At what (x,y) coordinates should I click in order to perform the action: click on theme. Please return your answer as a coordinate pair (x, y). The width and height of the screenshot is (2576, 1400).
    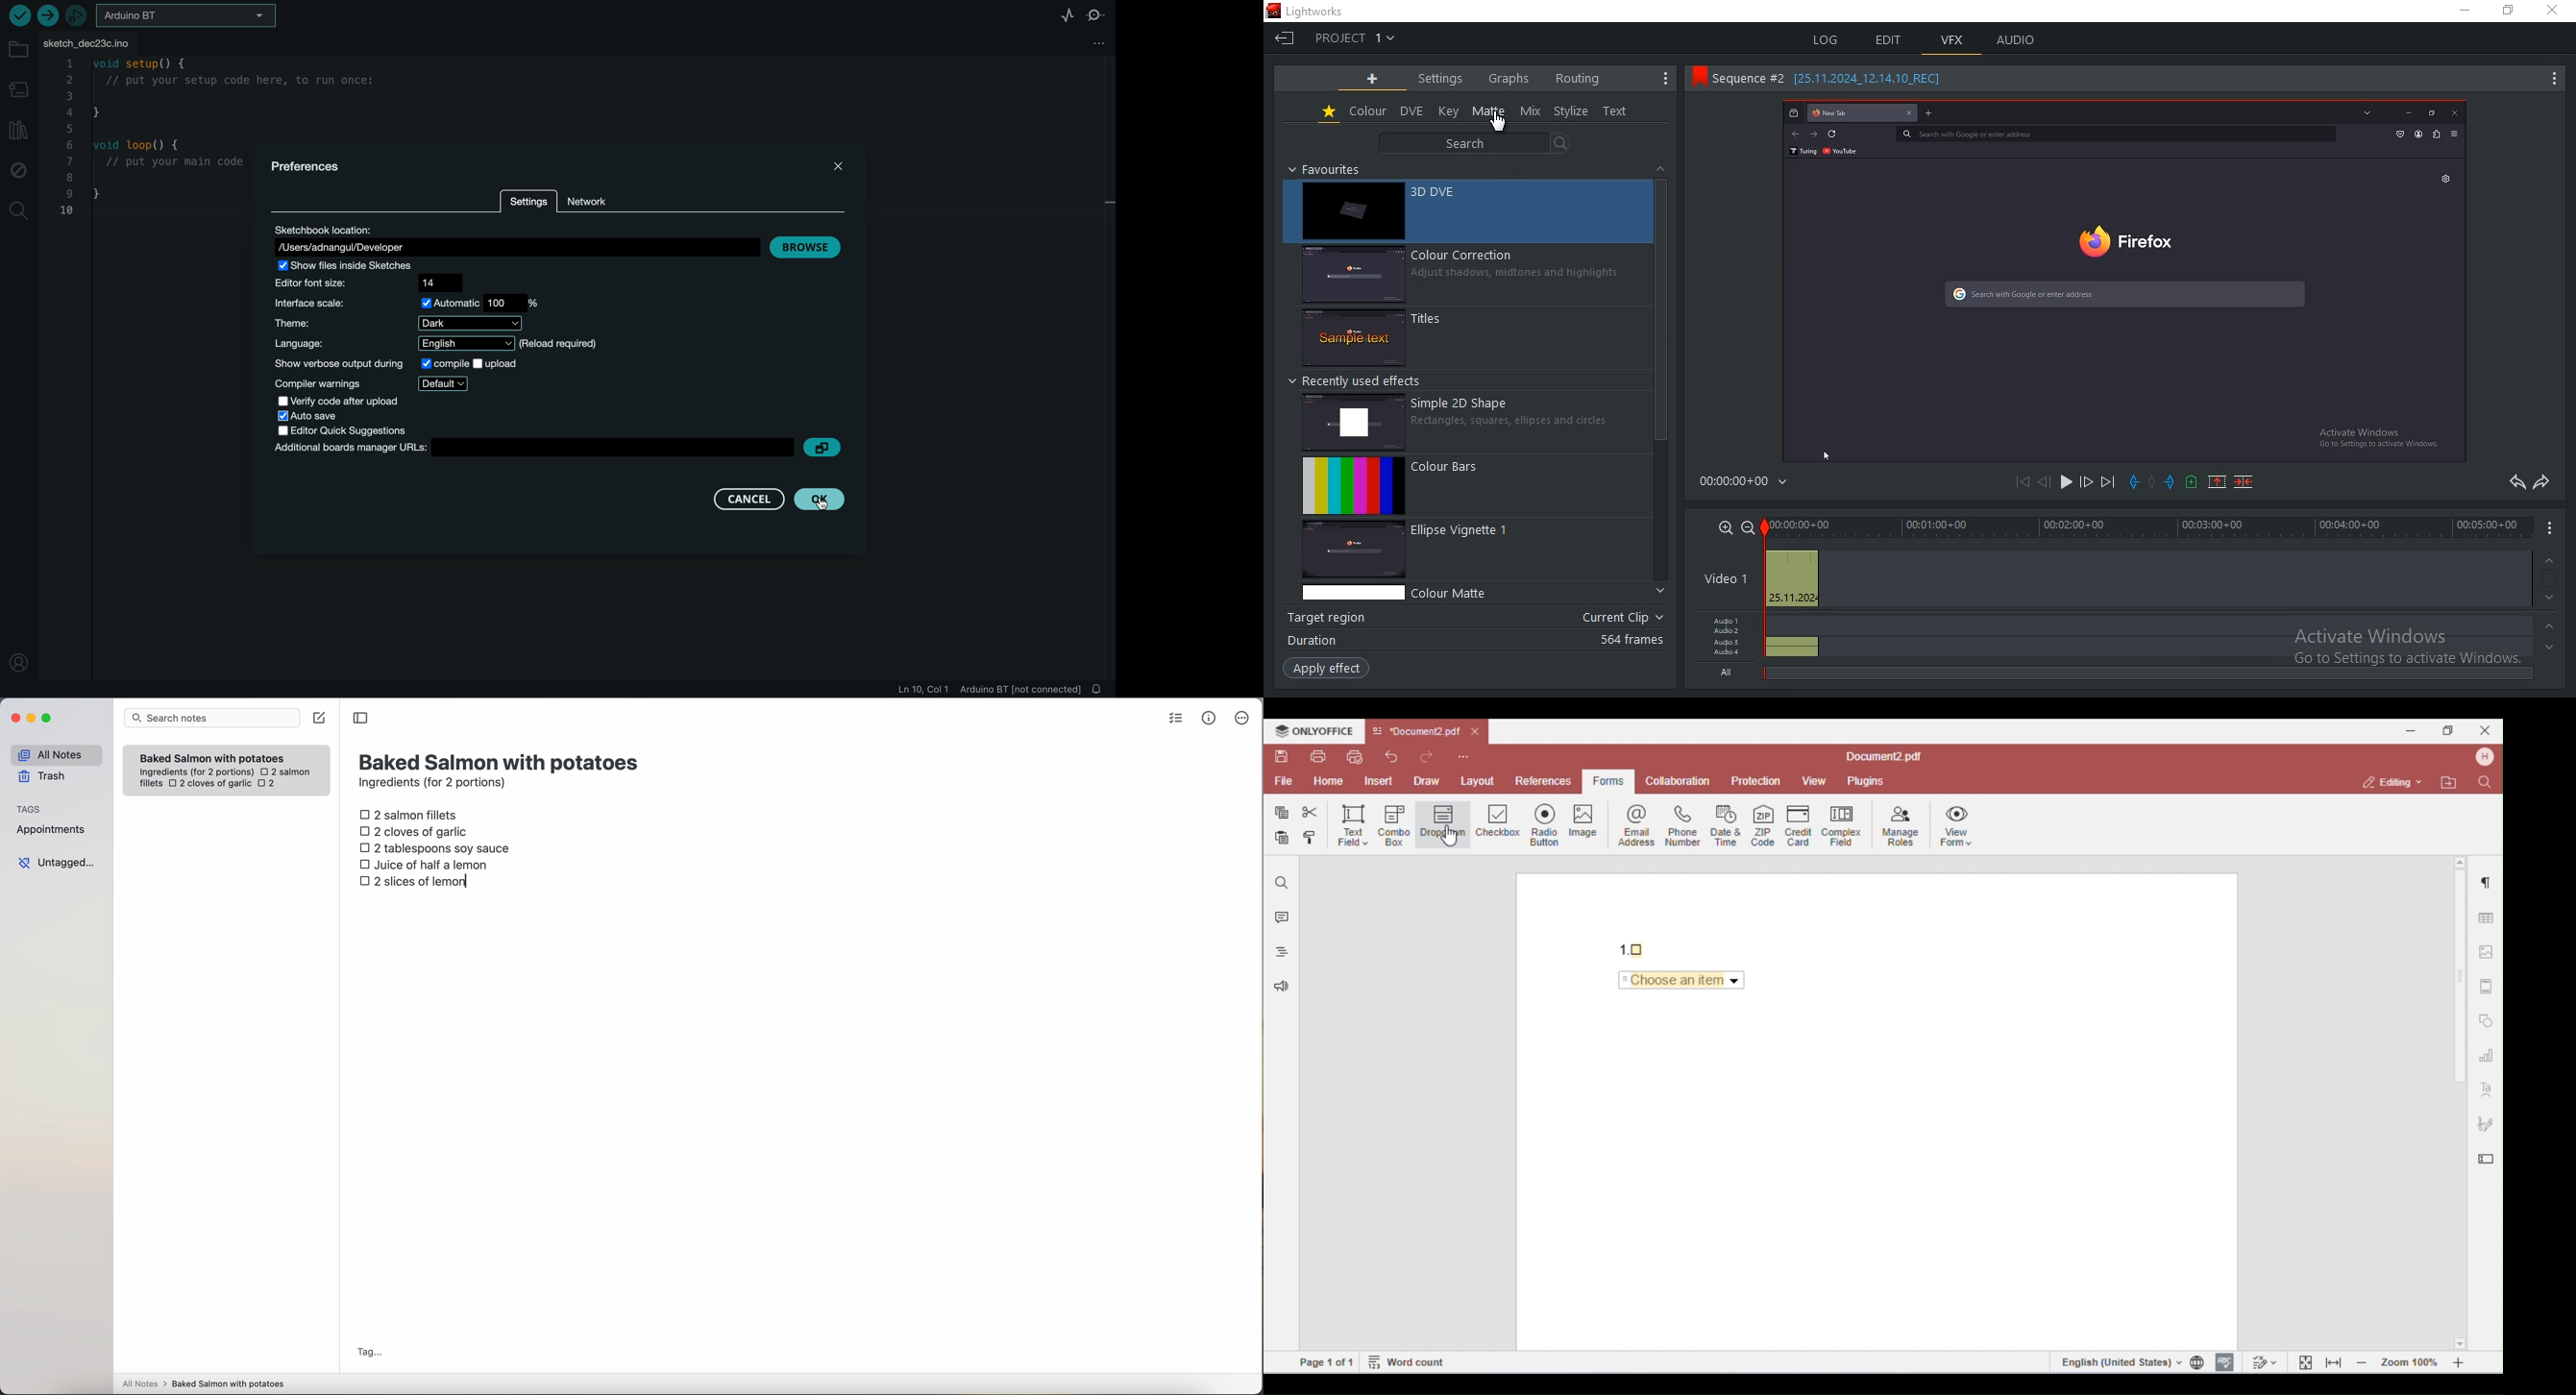
    Looking at the image, I should click on (406, 322).